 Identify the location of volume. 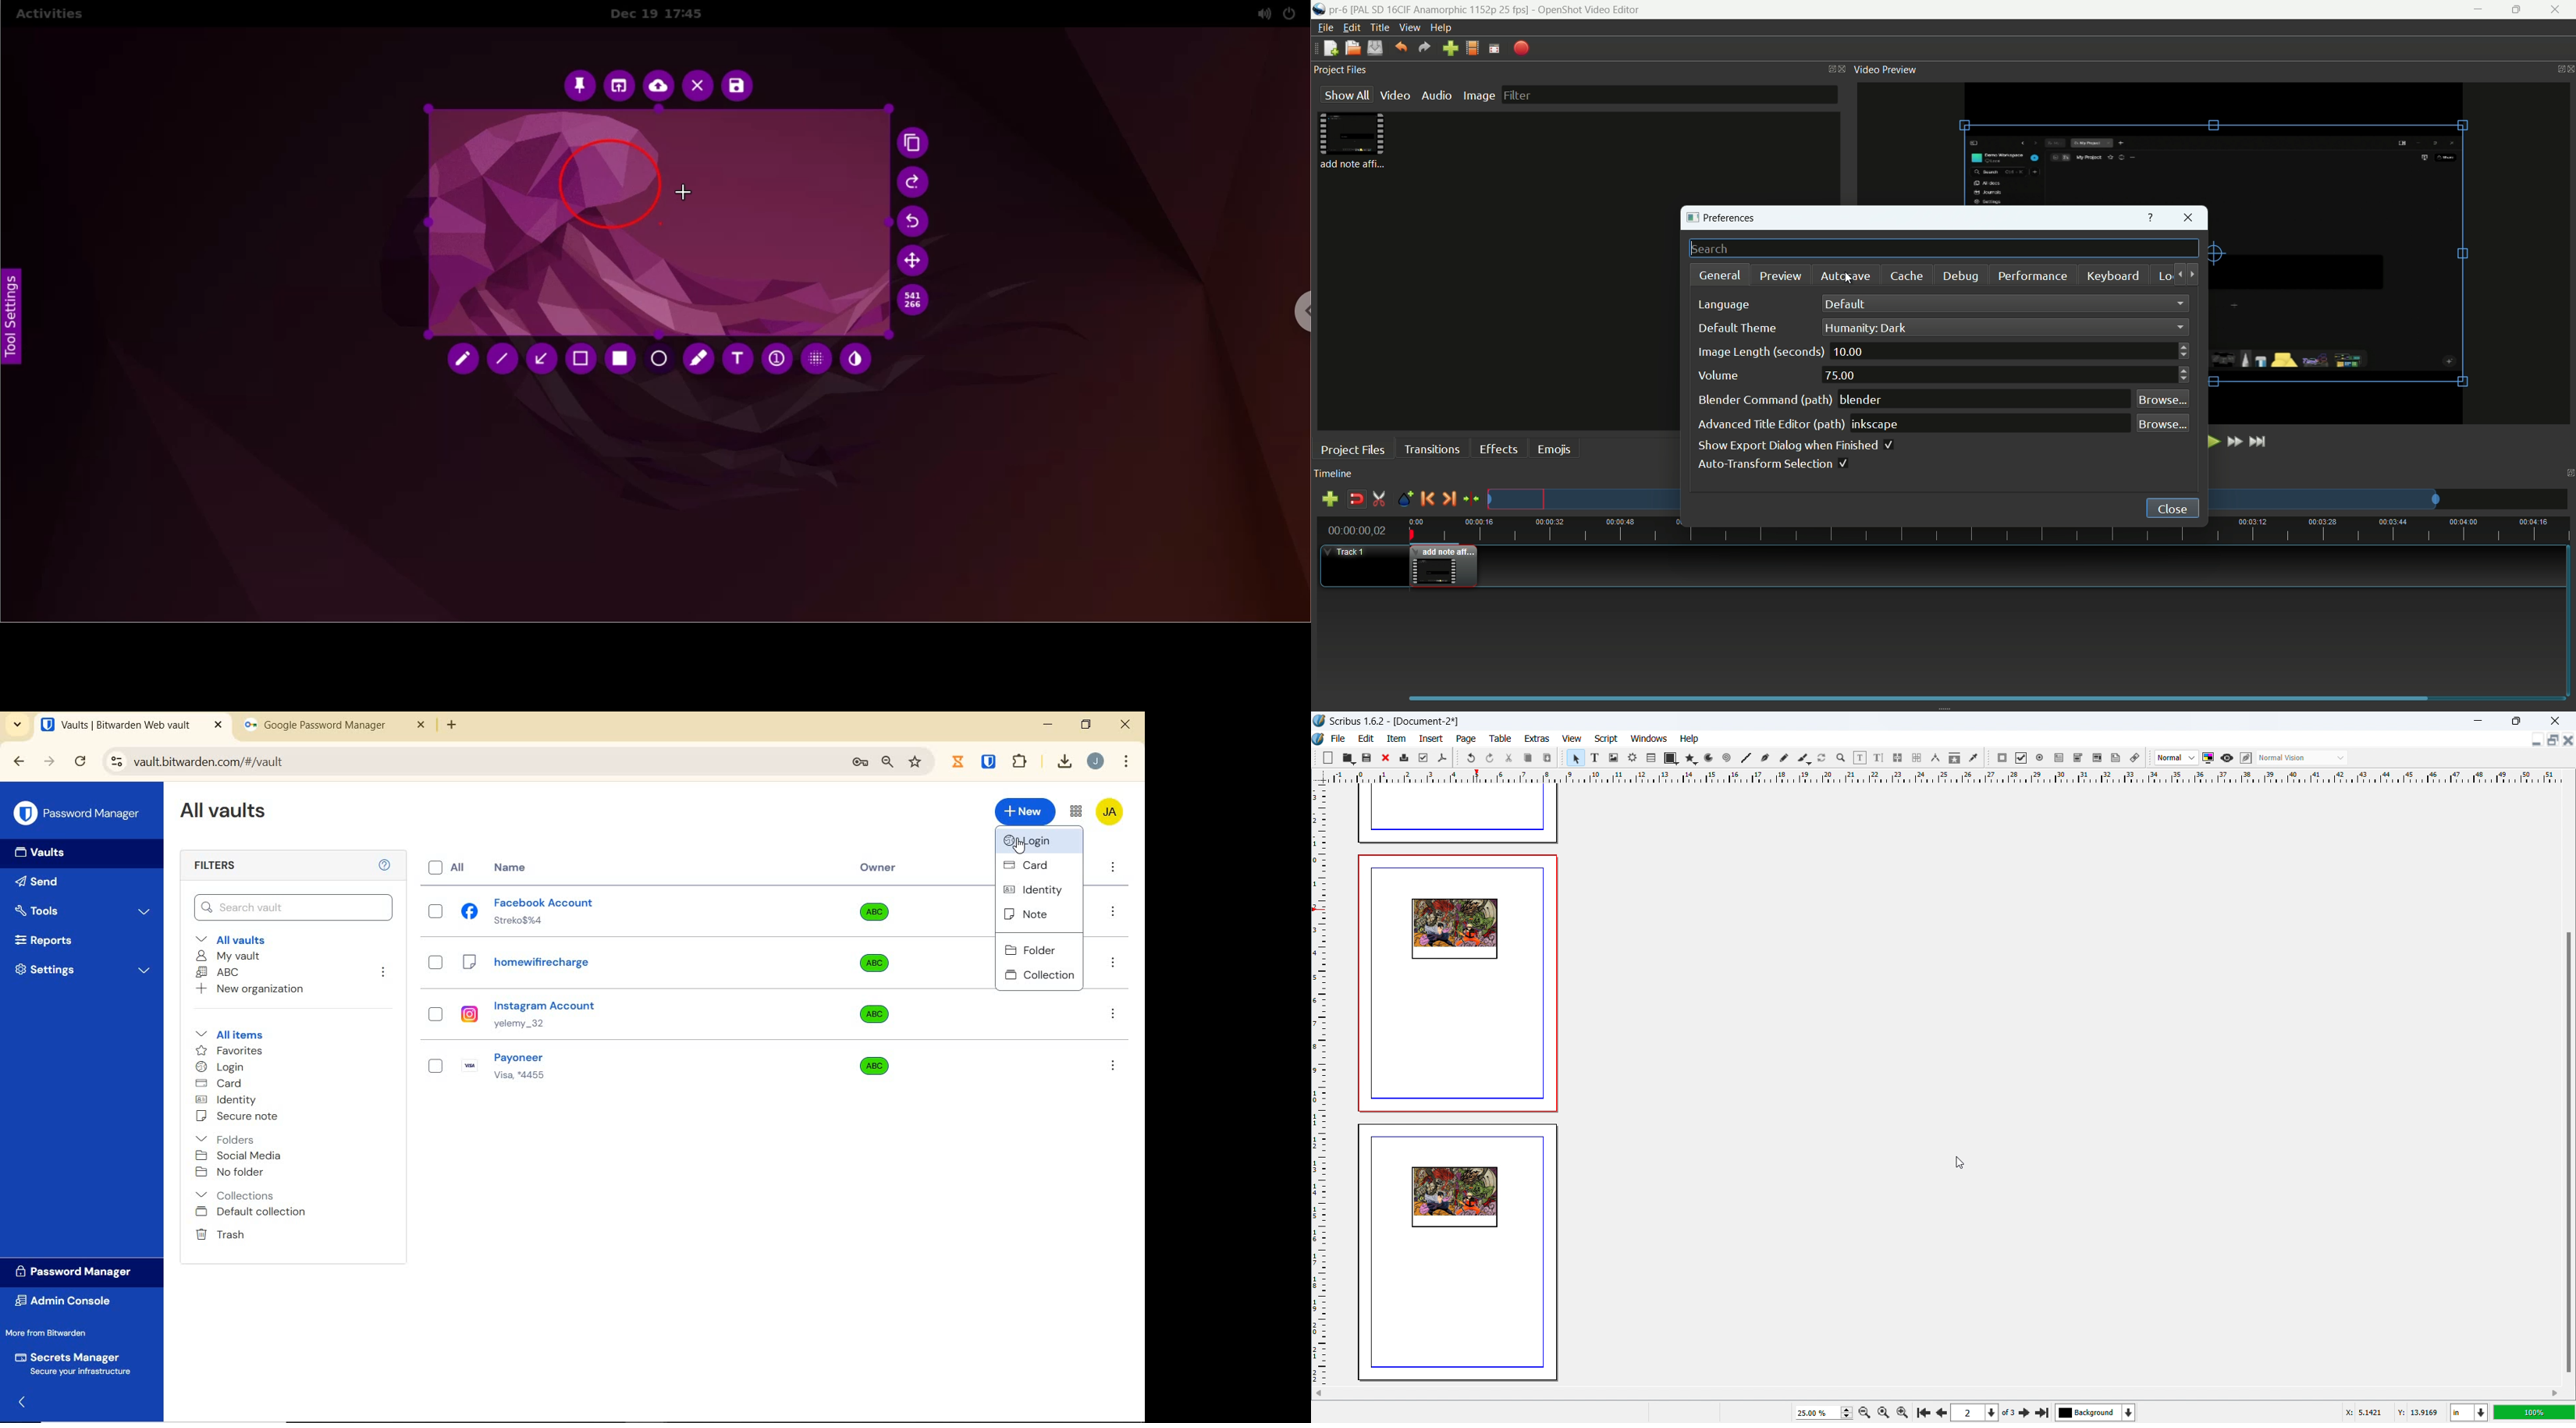
(1719, 376).